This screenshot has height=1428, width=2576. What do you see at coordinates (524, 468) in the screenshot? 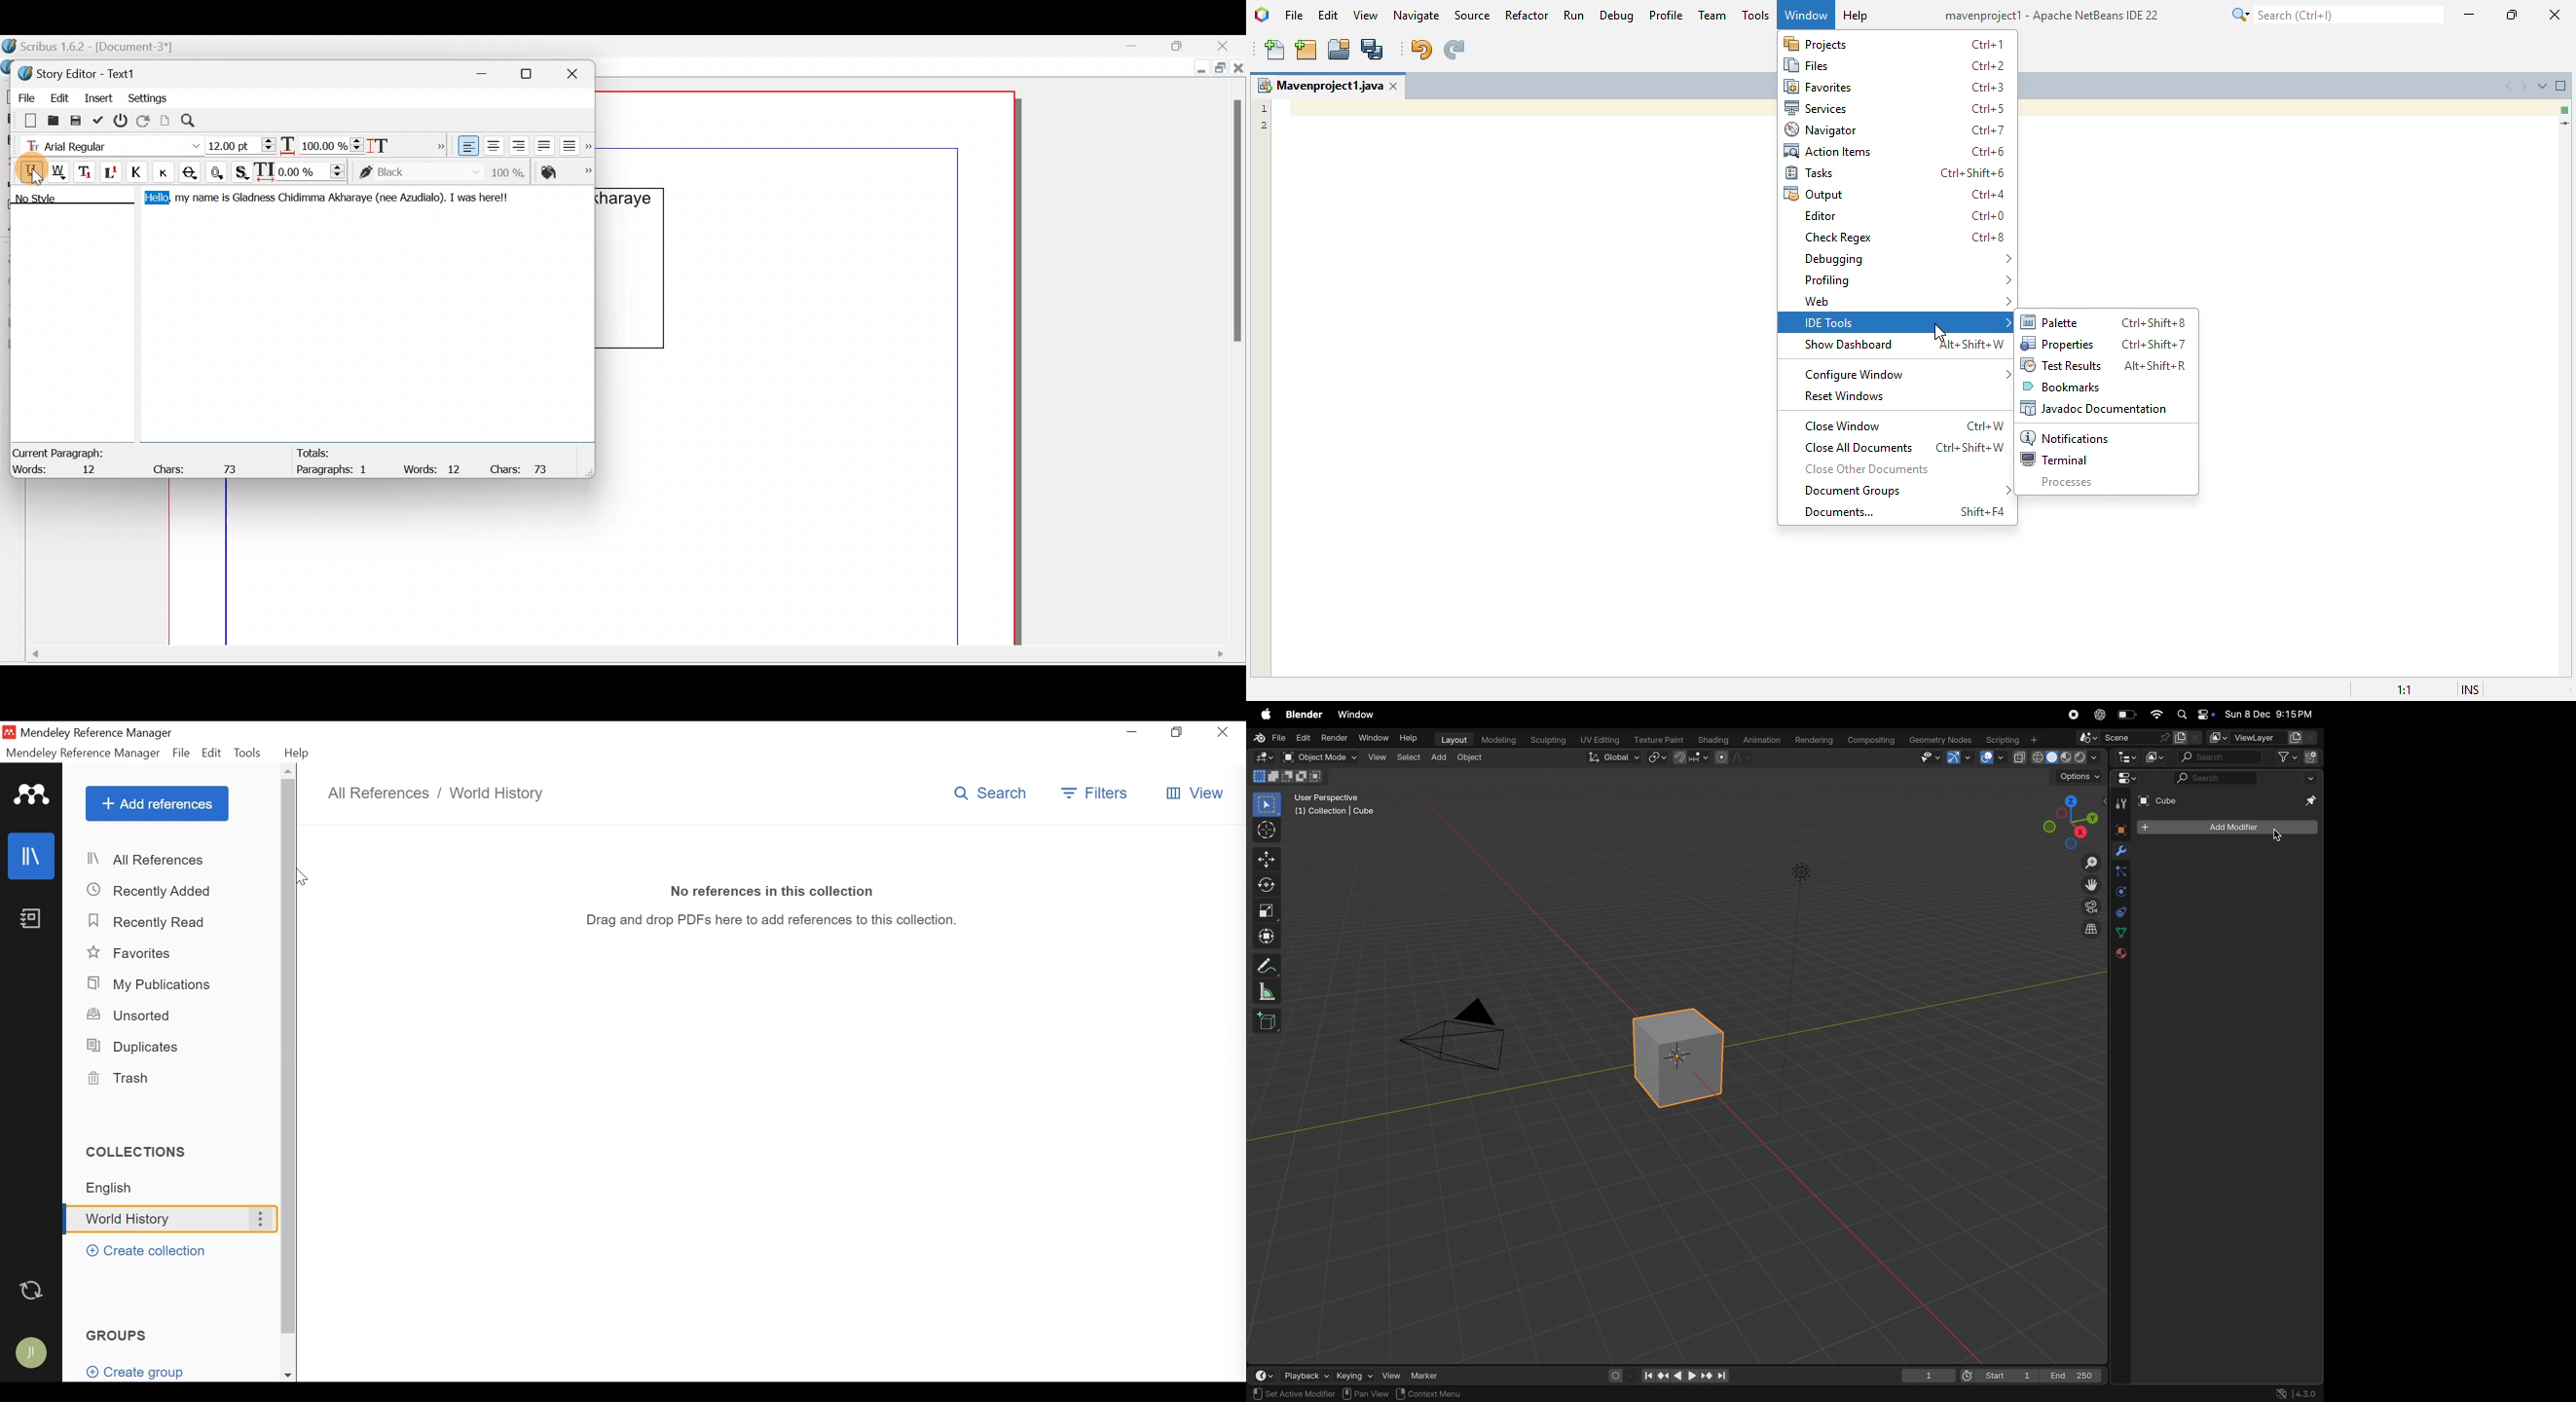
I see `Chars: 73` at bounding box center [524, 468].